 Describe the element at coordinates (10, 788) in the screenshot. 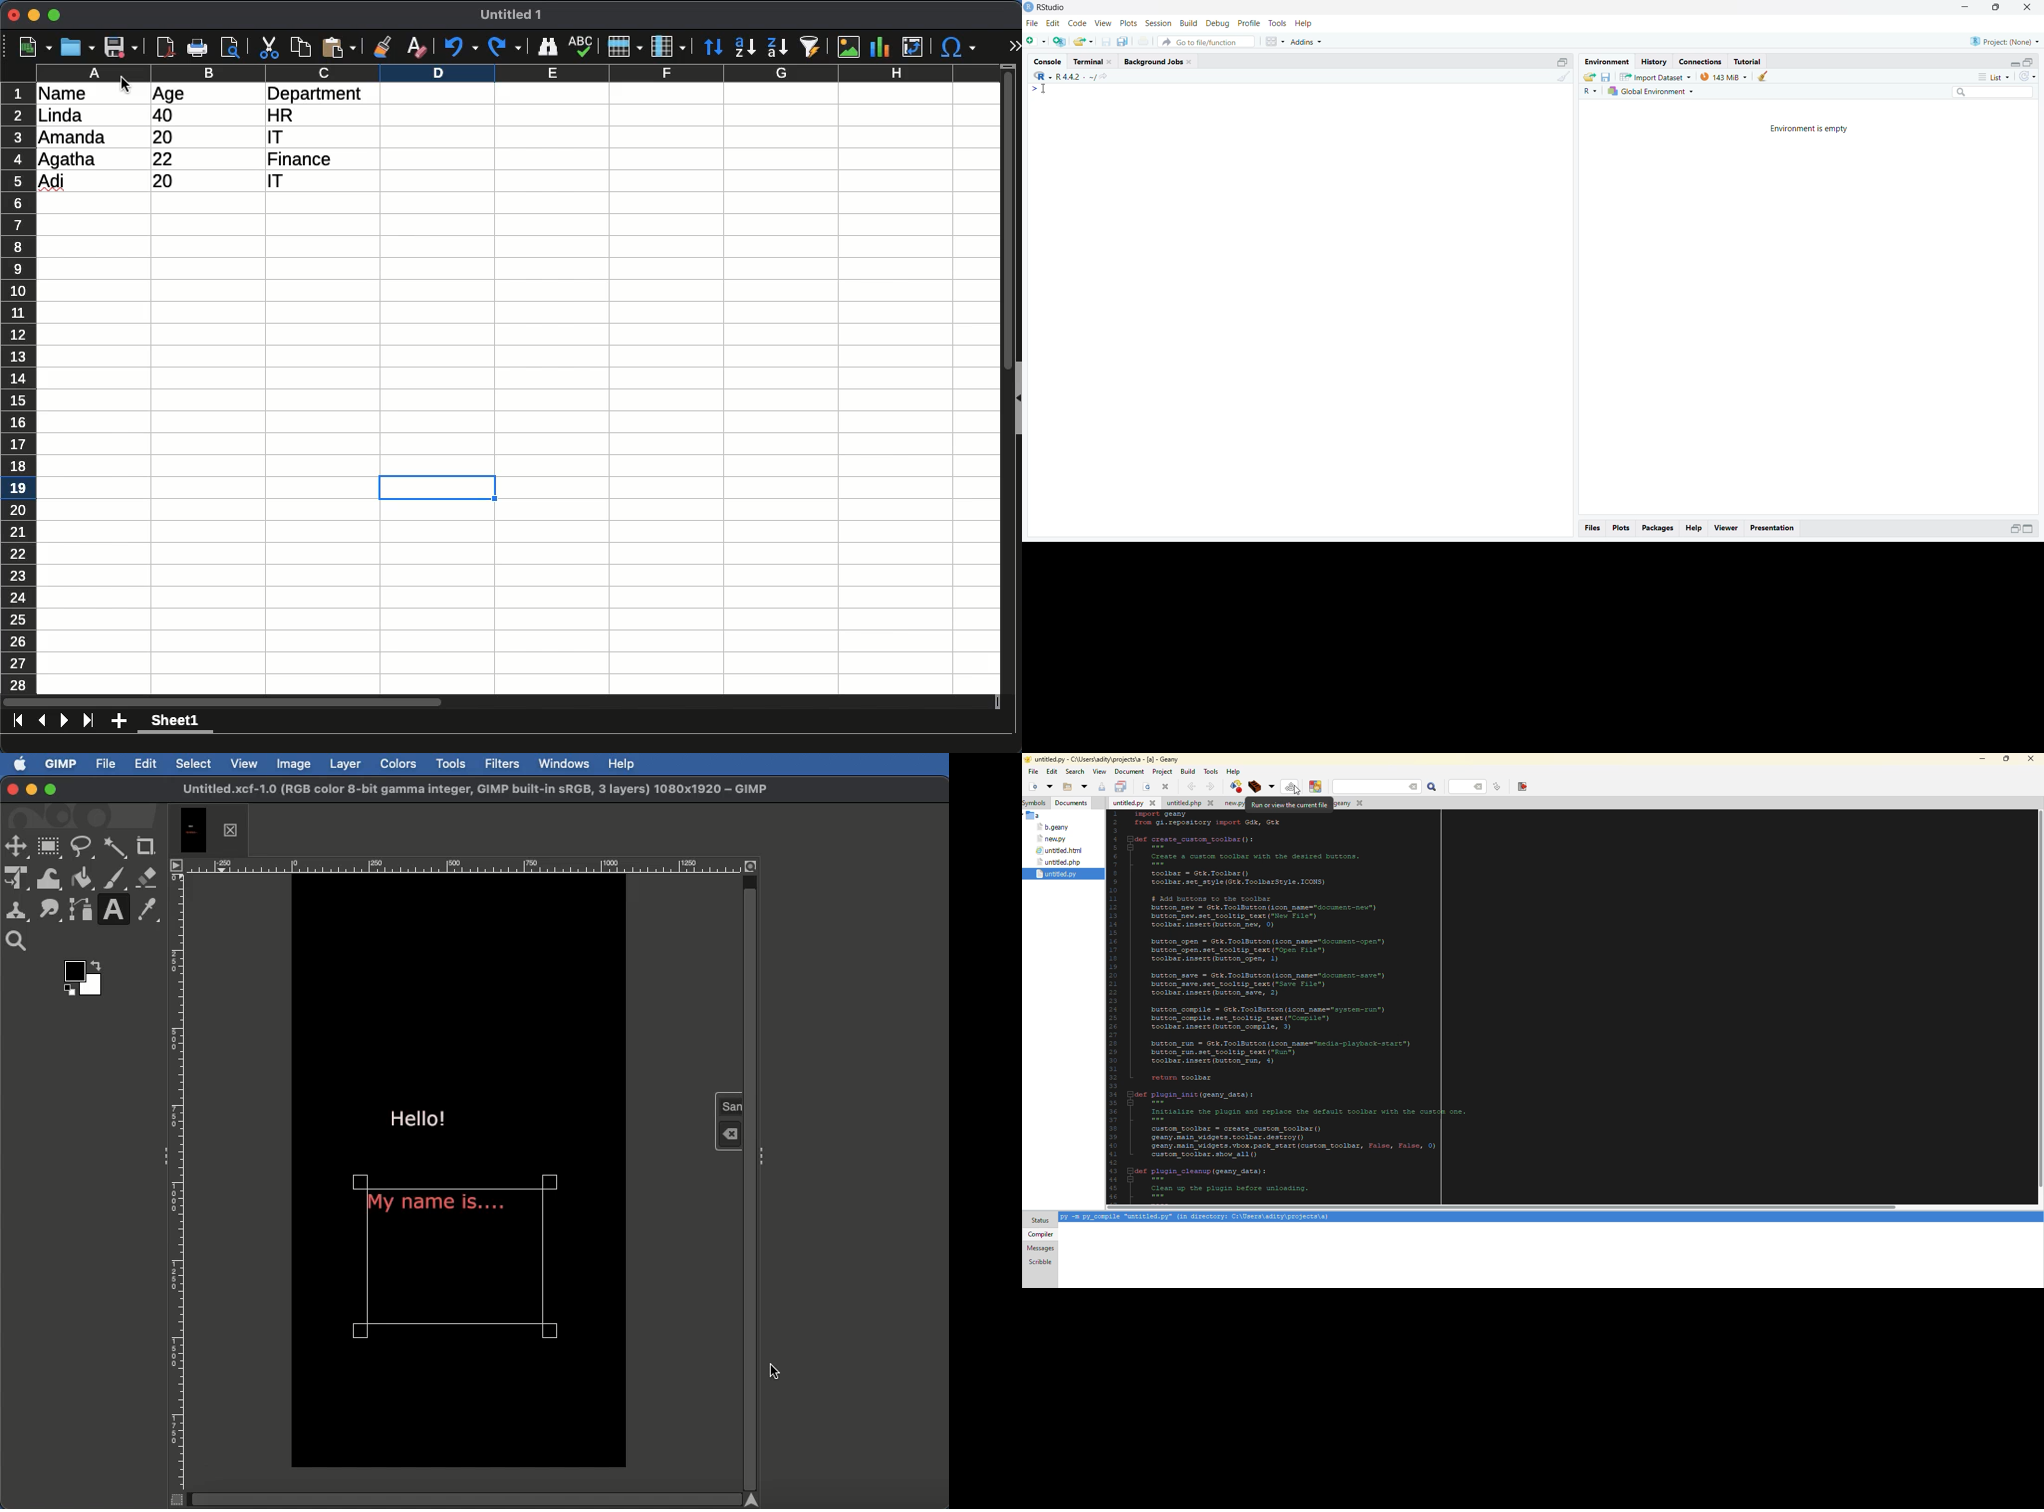

I see `Close` at that location.